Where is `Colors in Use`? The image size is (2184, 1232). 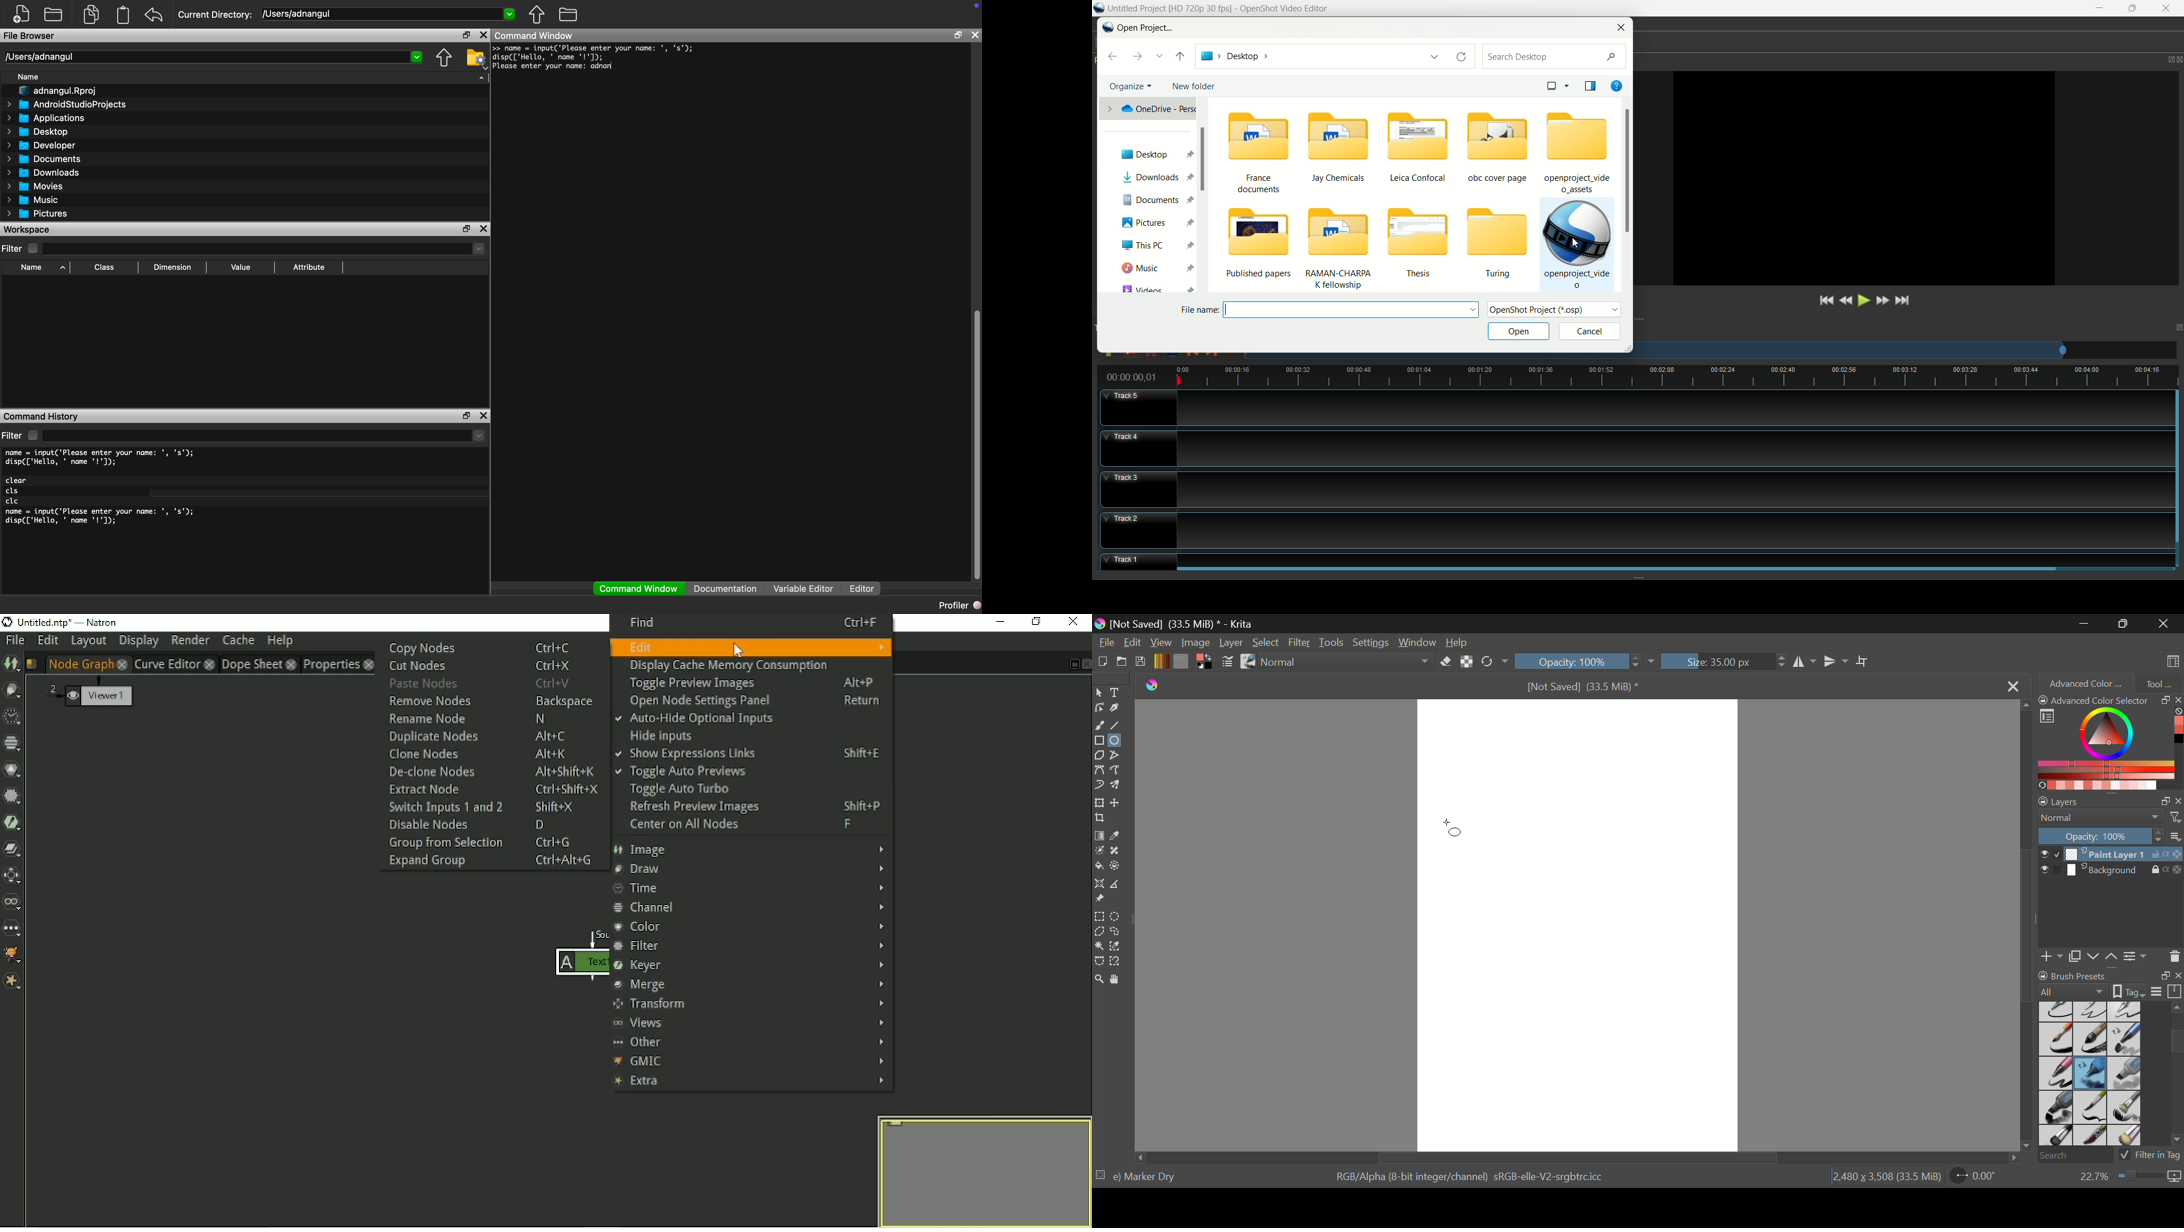 Colors in Use is located at coordinates (1203, 662).